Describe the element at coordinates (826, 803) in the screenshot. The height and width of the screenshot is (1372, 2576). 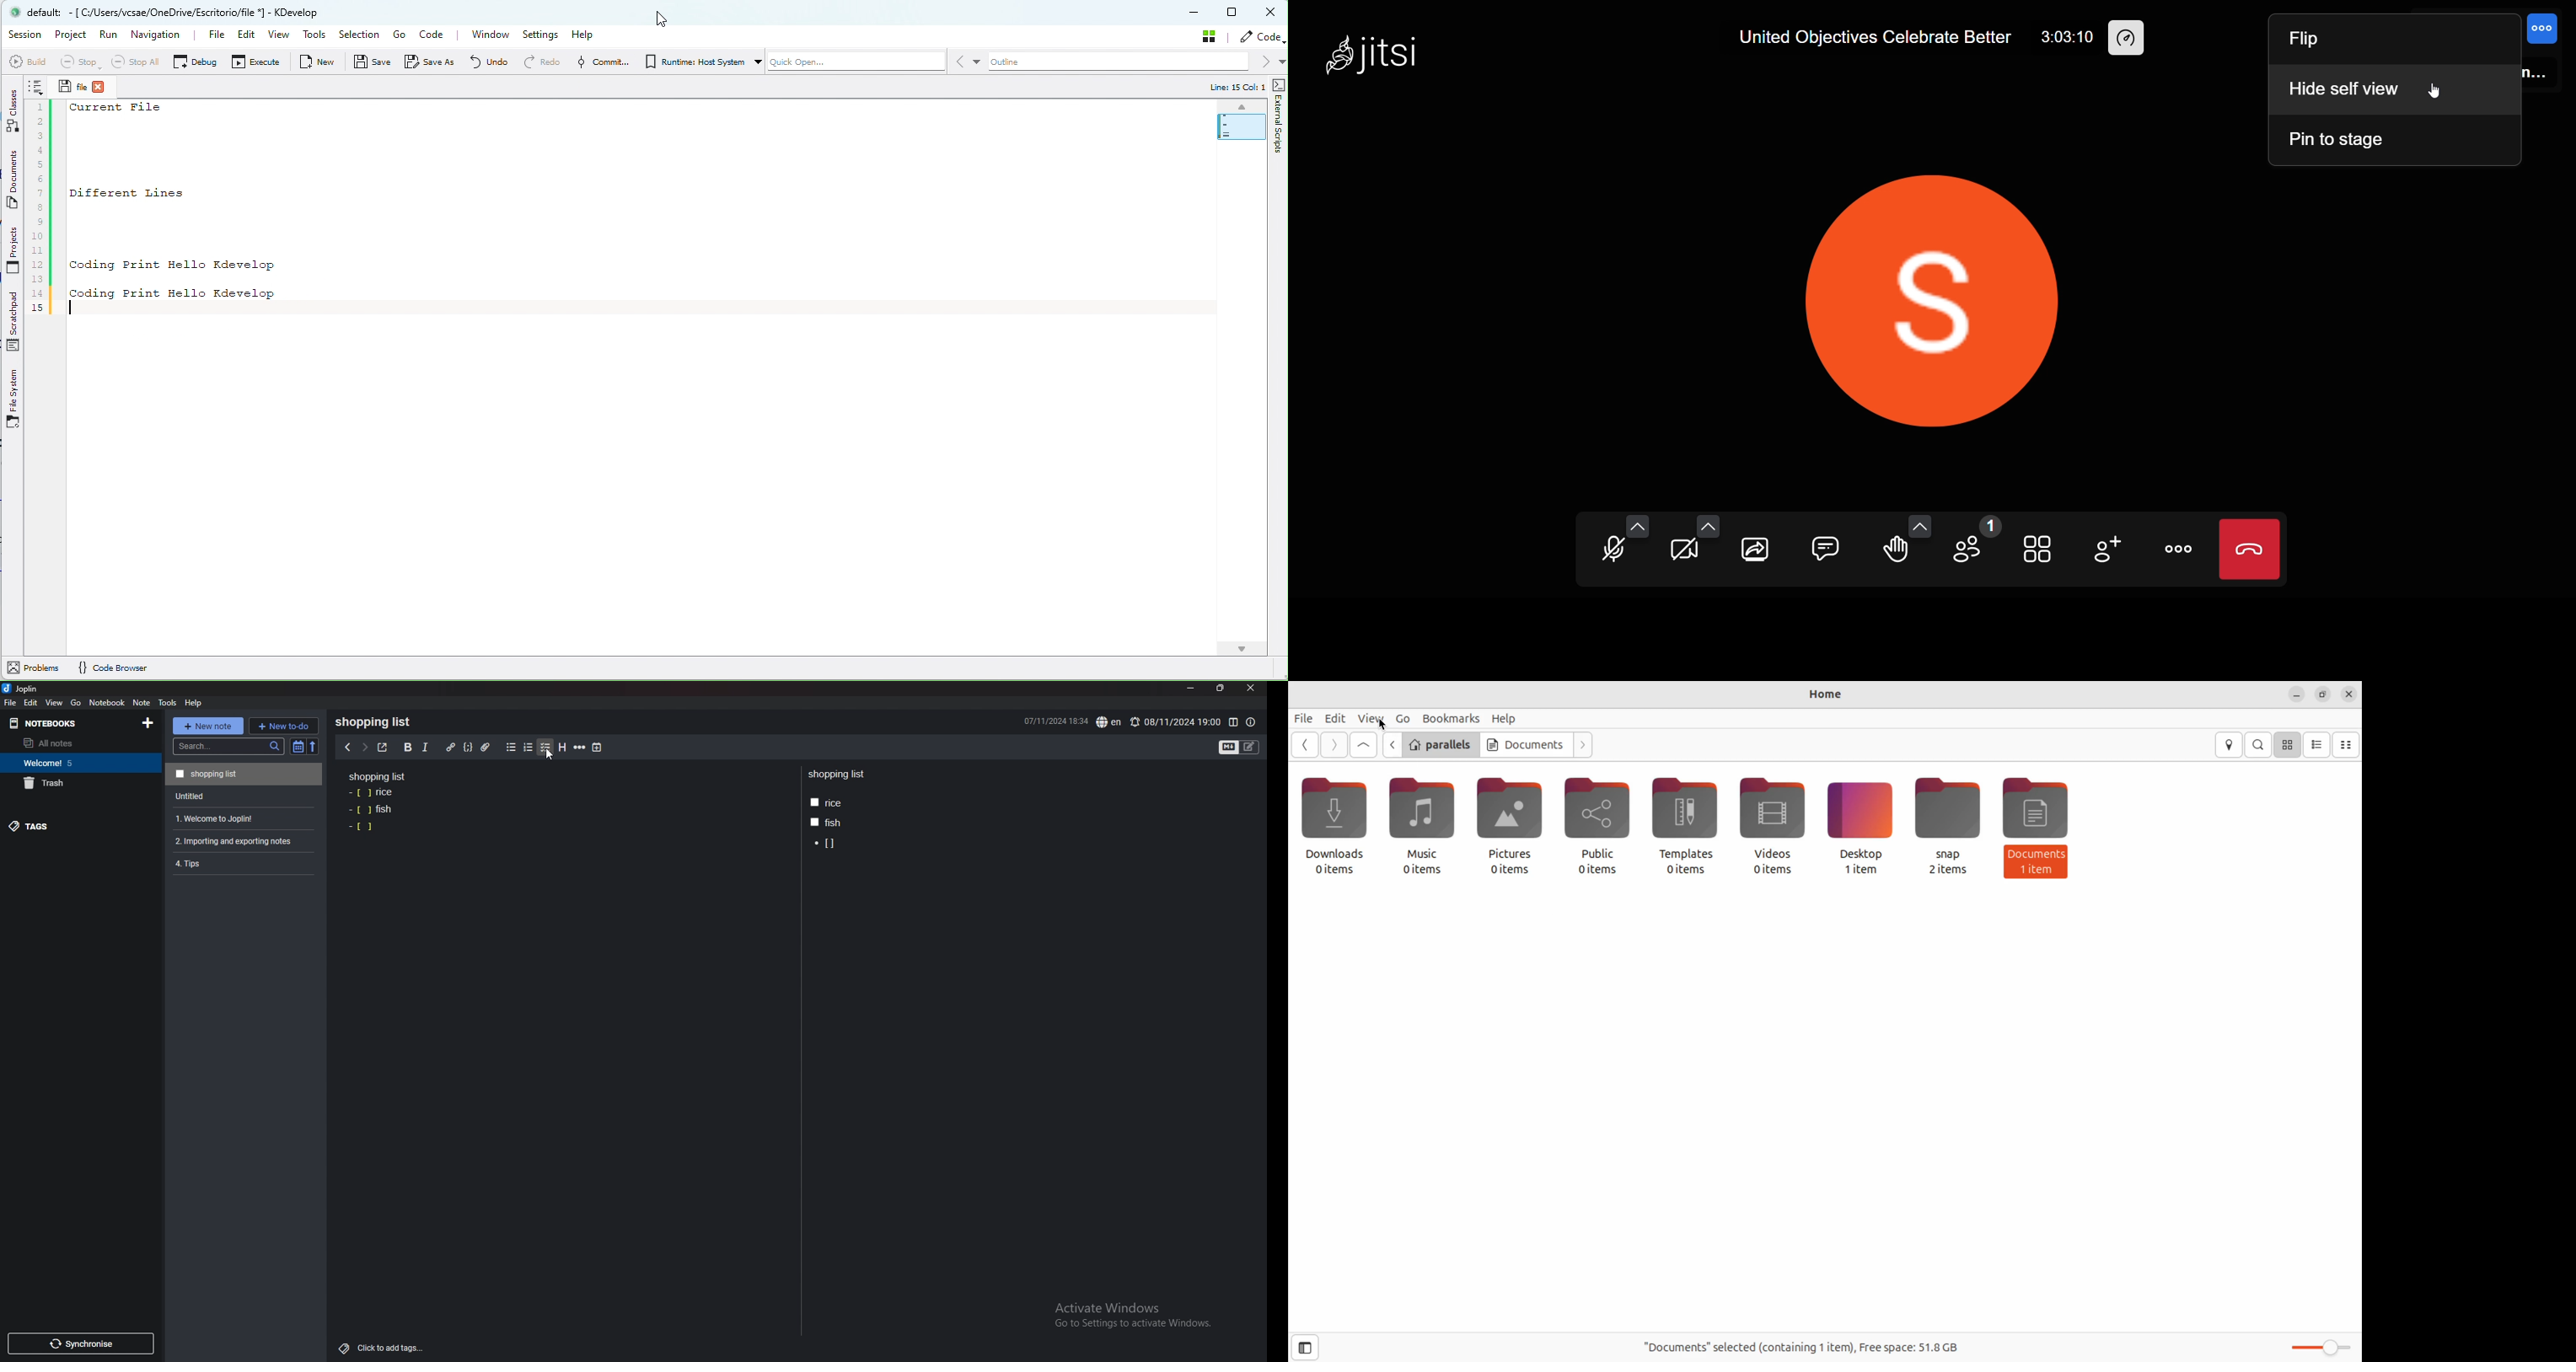
I see `rice` at that location.